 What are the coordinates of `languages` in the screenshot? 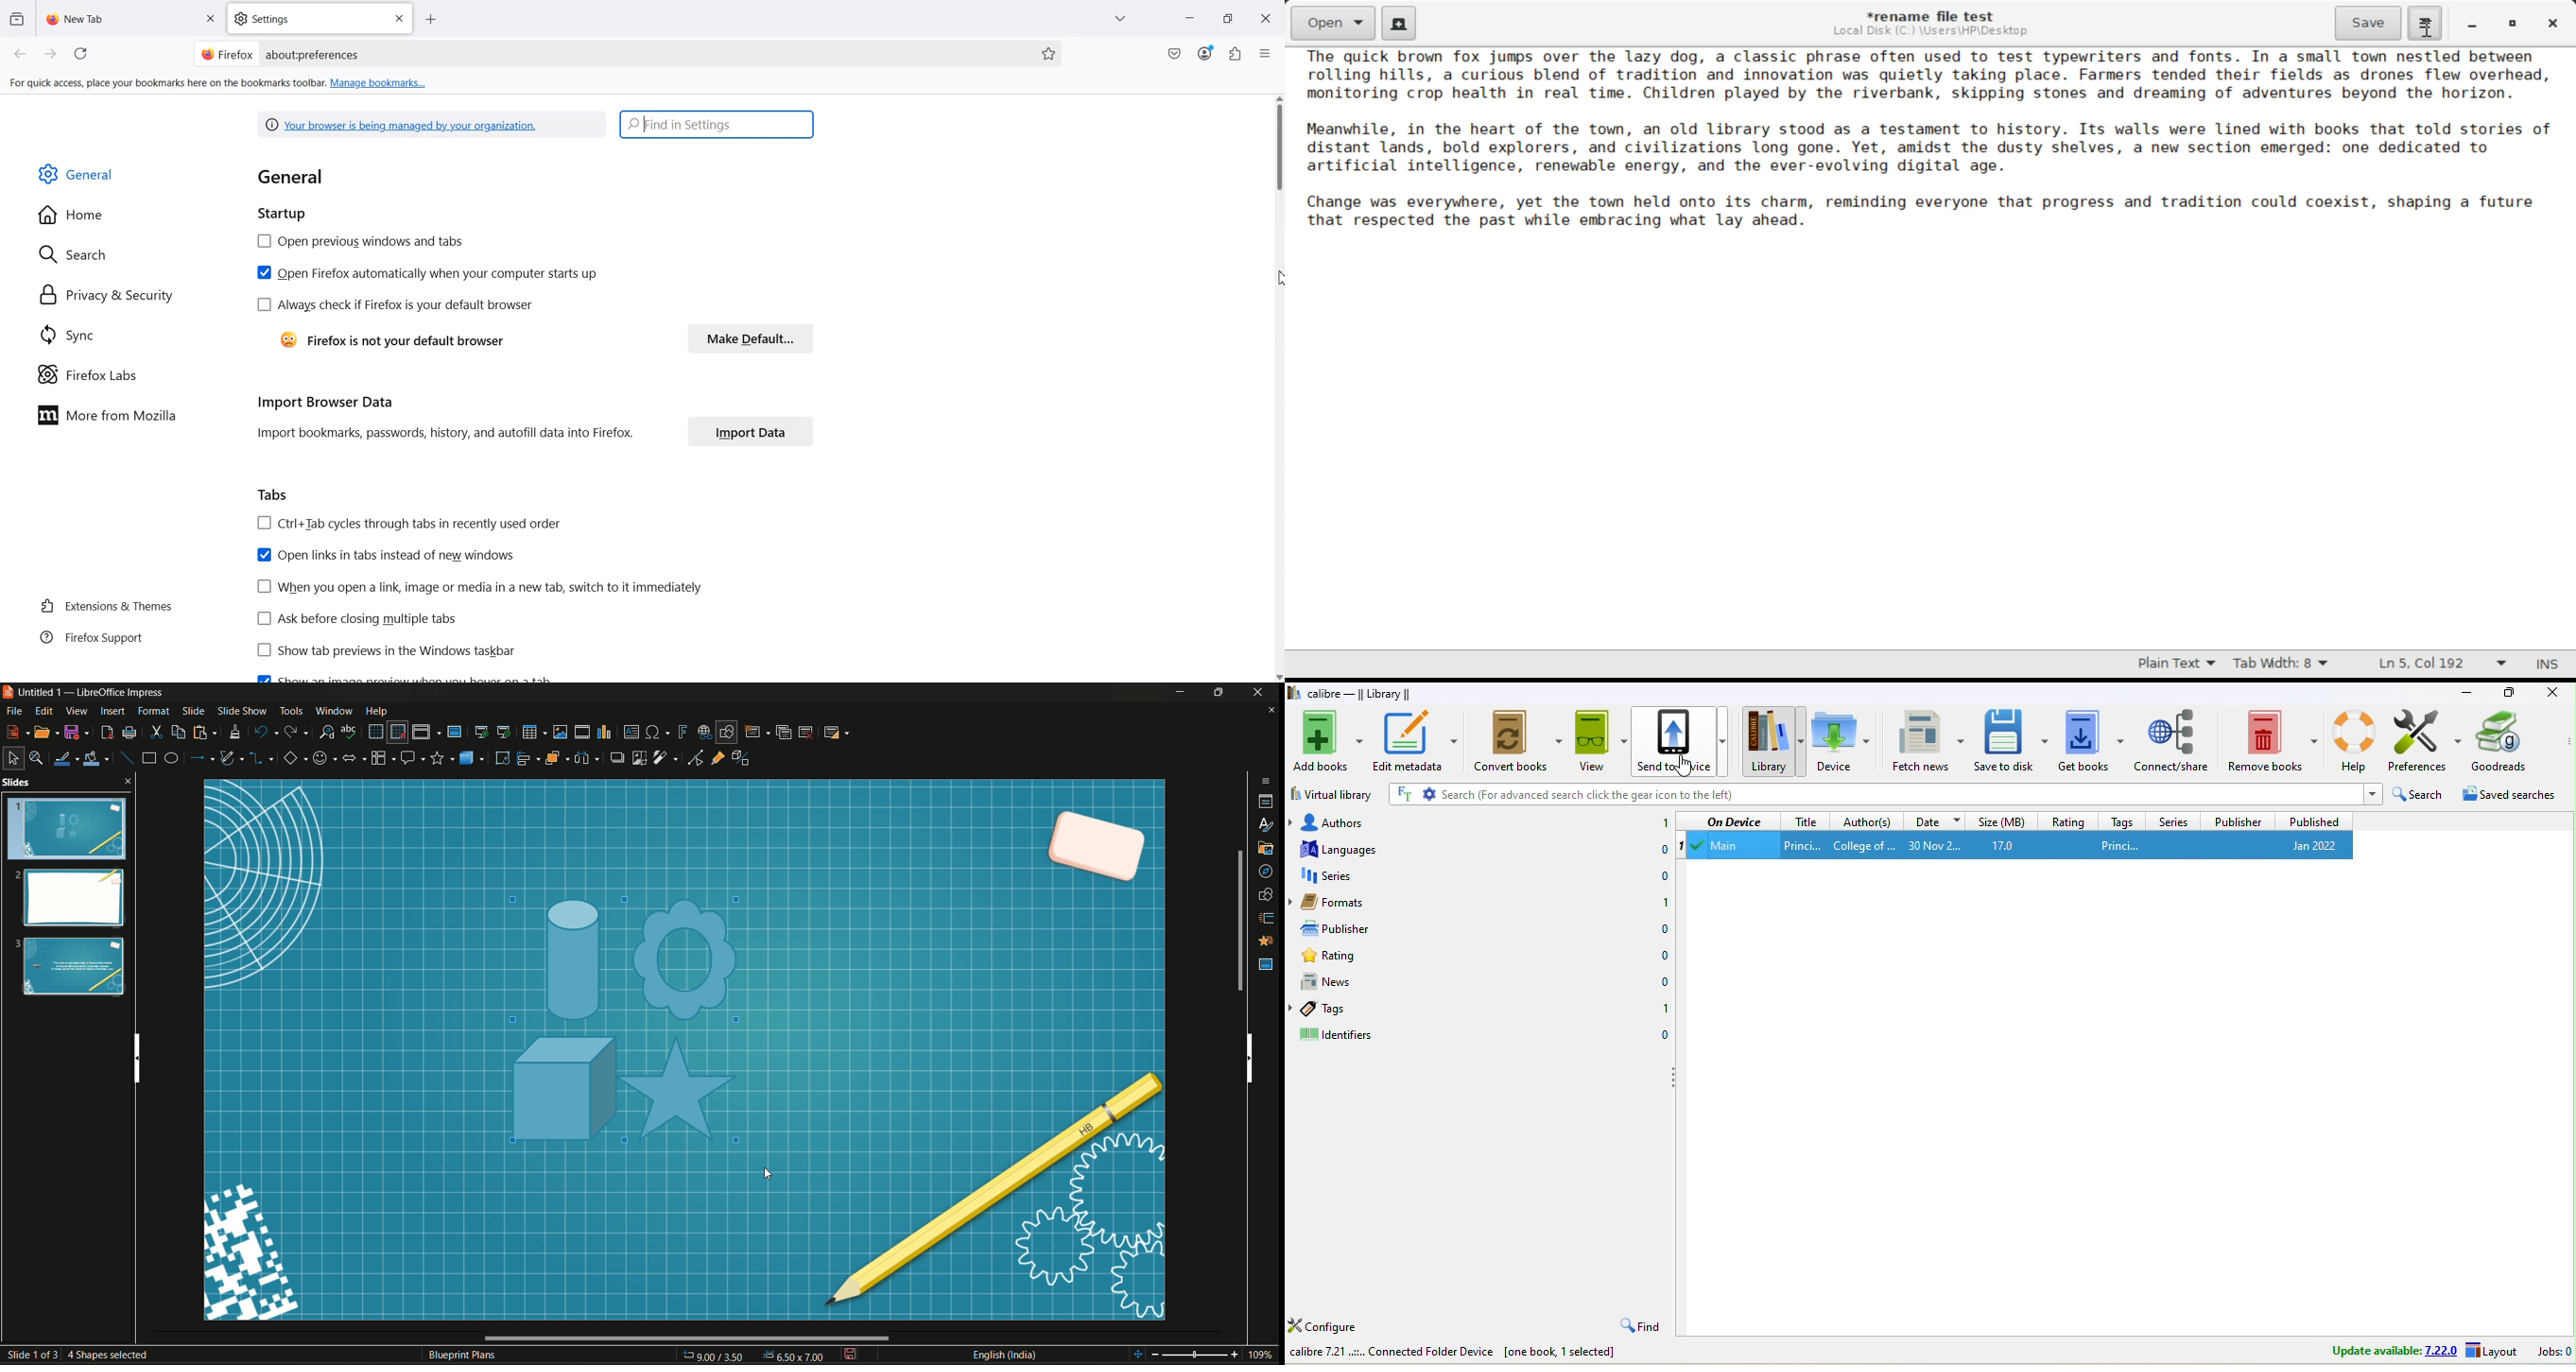 It's located at (1452, 848).